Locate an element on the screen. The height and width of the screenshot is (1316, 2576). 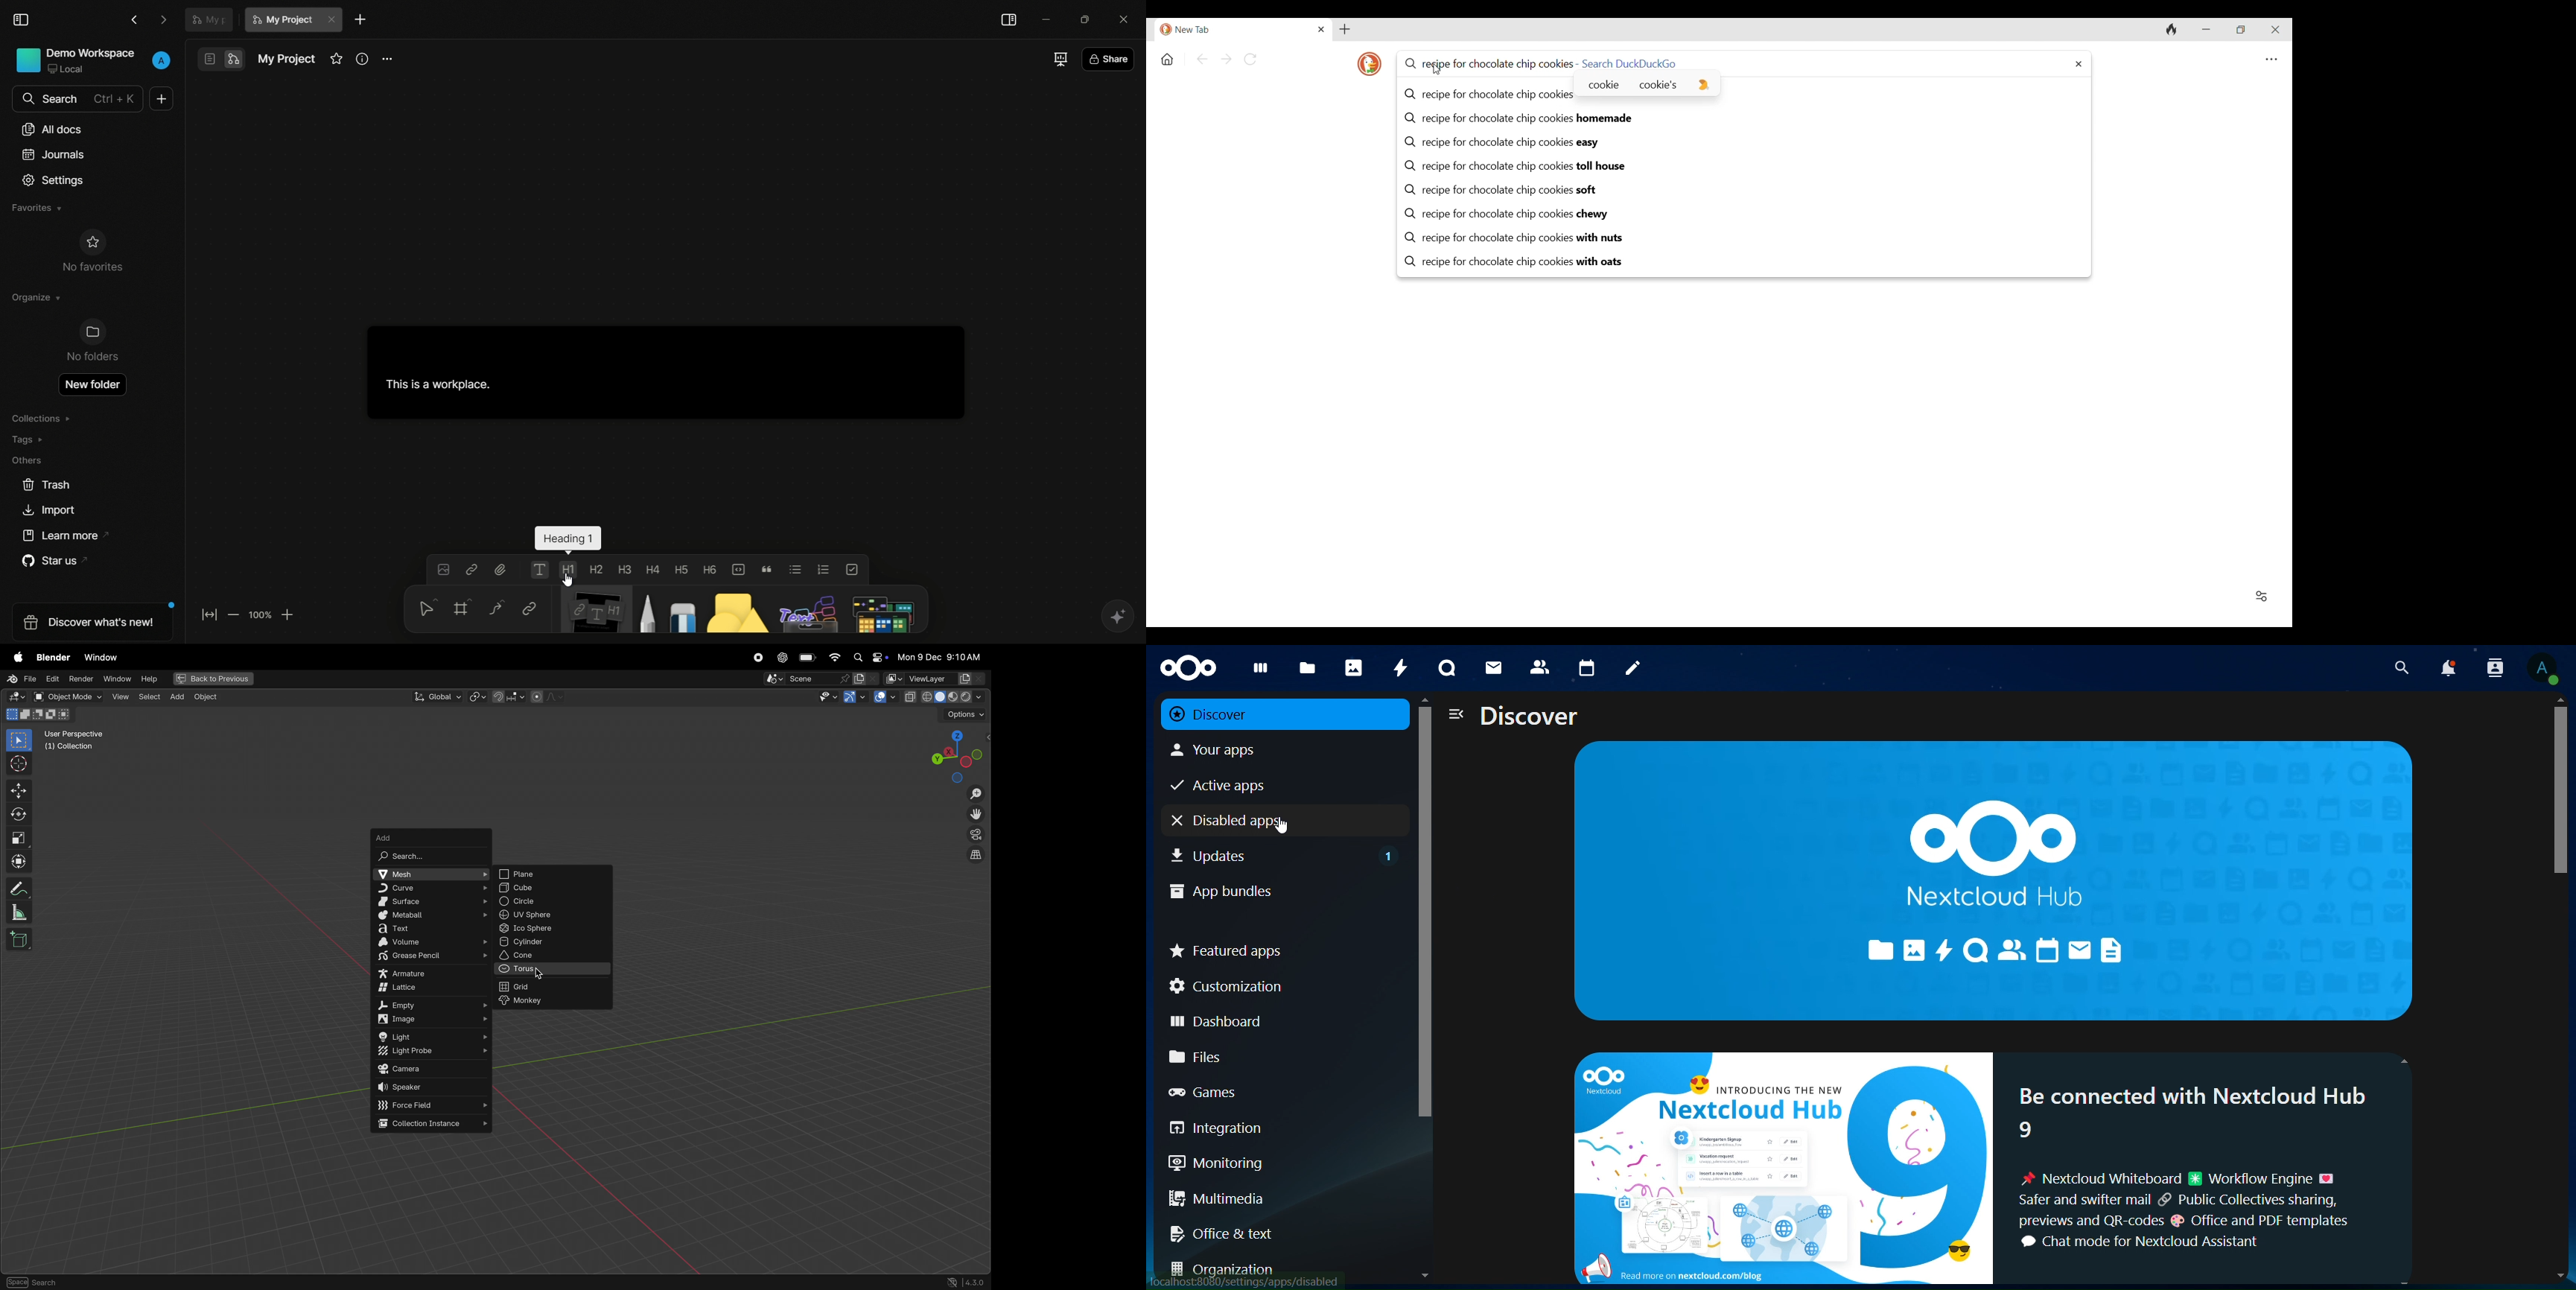
scene is located at coordinates (808, 679).